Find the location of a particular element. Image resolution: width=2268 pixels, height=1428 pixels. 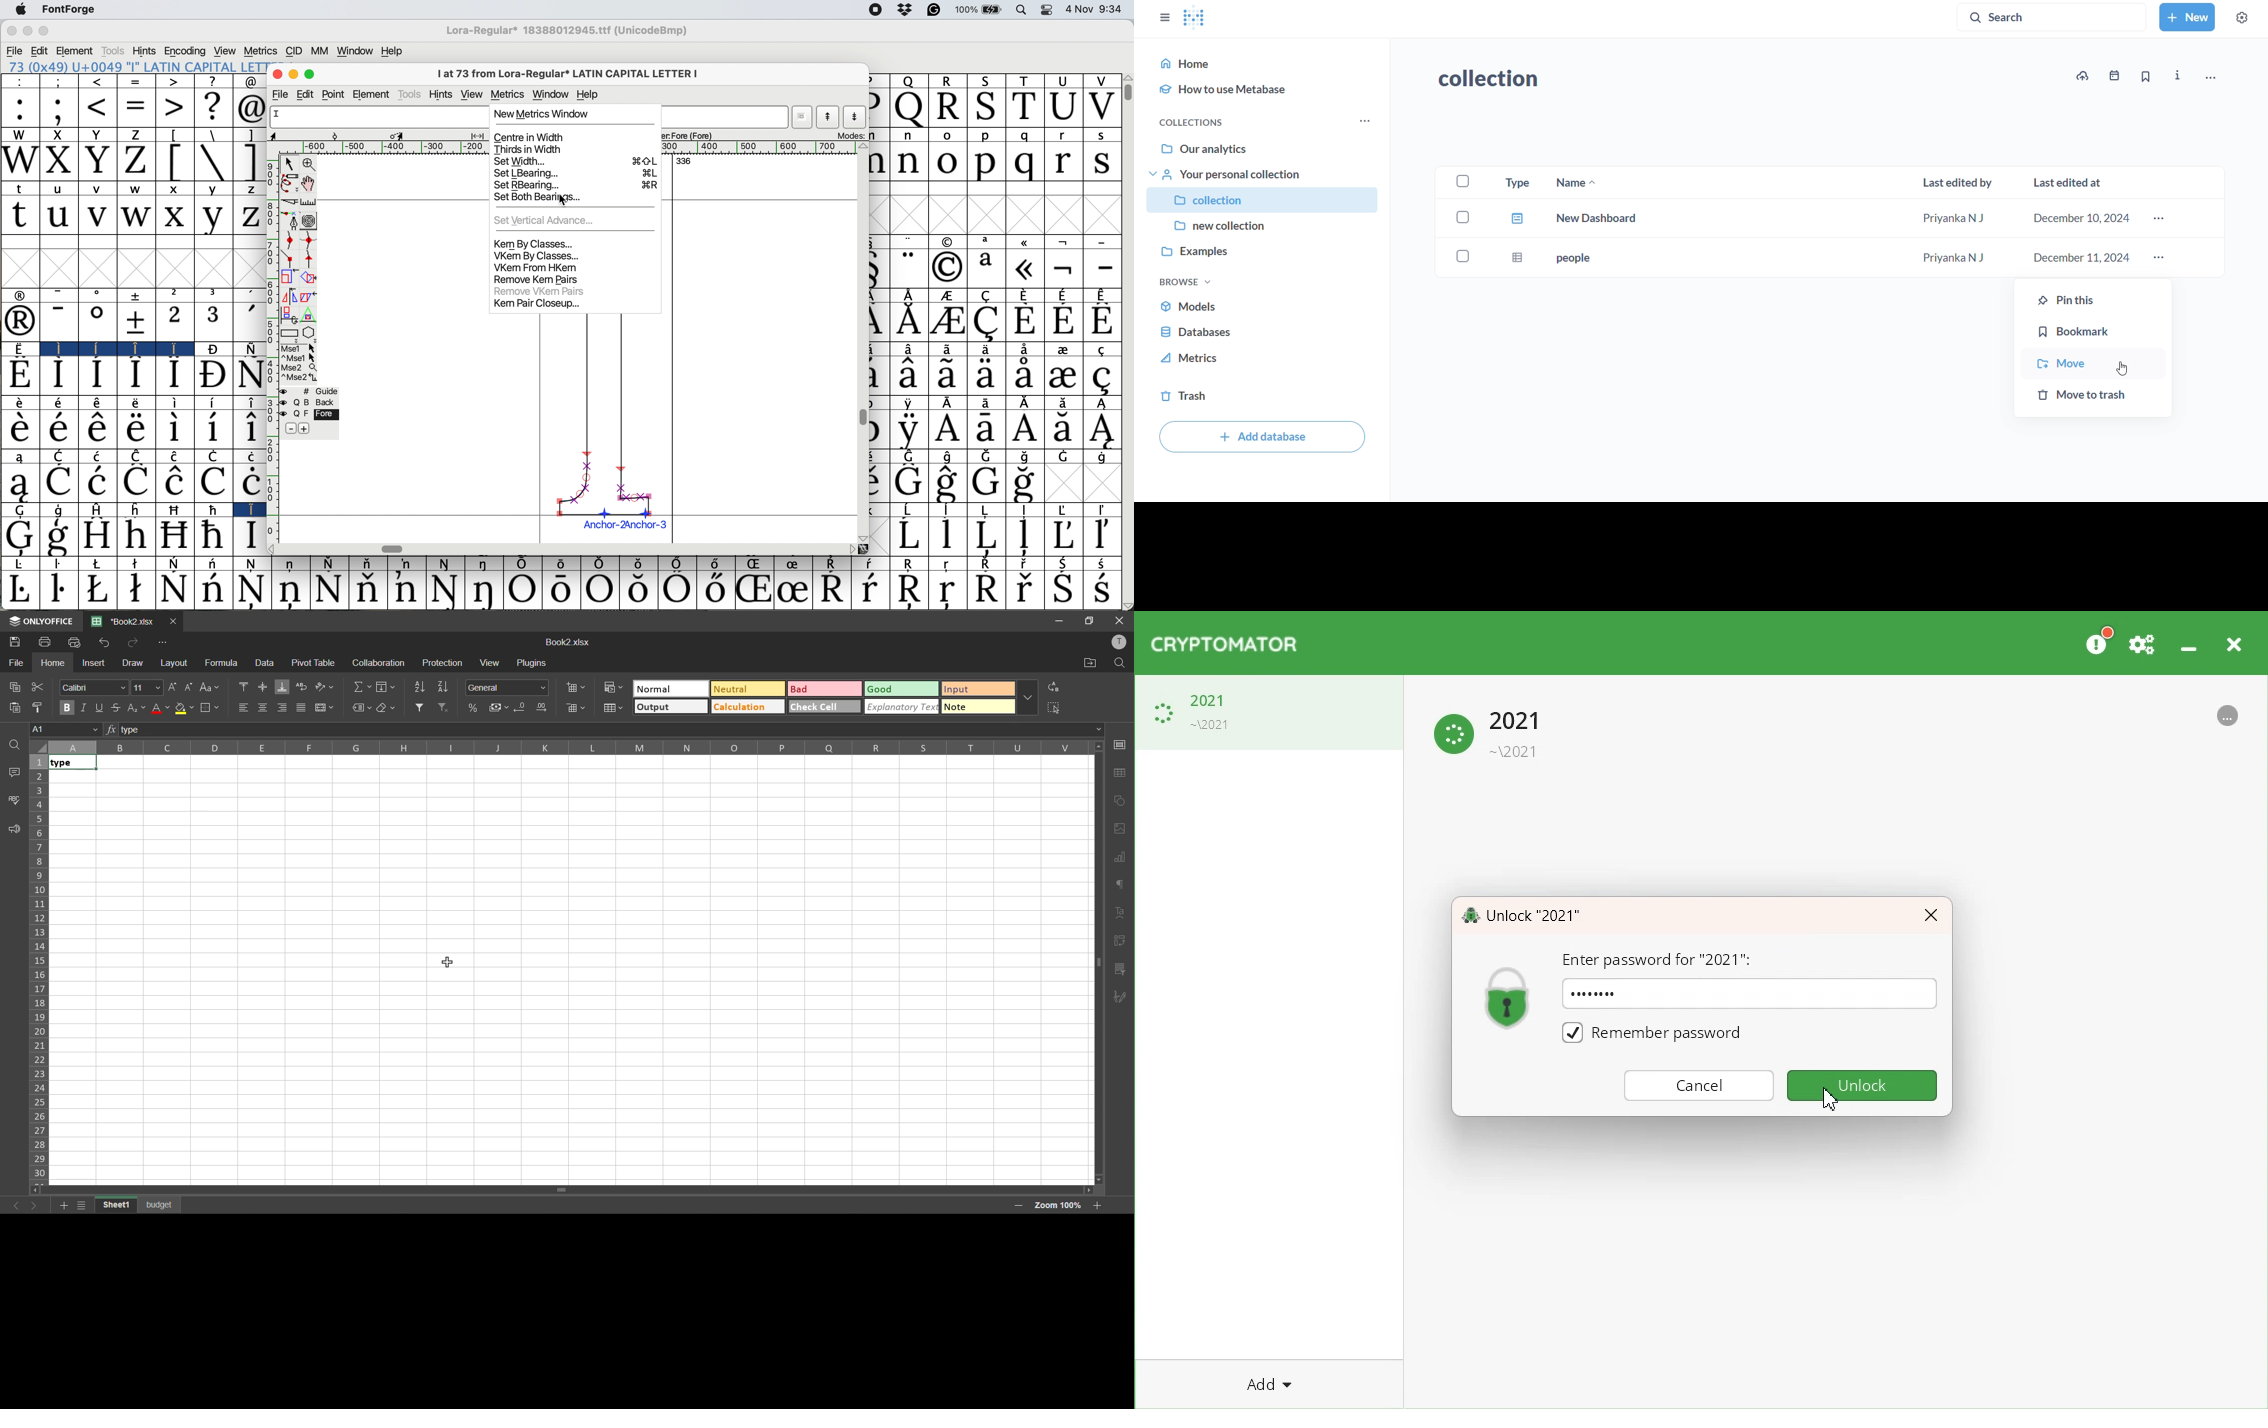

 is located at coordinates (397, 135).